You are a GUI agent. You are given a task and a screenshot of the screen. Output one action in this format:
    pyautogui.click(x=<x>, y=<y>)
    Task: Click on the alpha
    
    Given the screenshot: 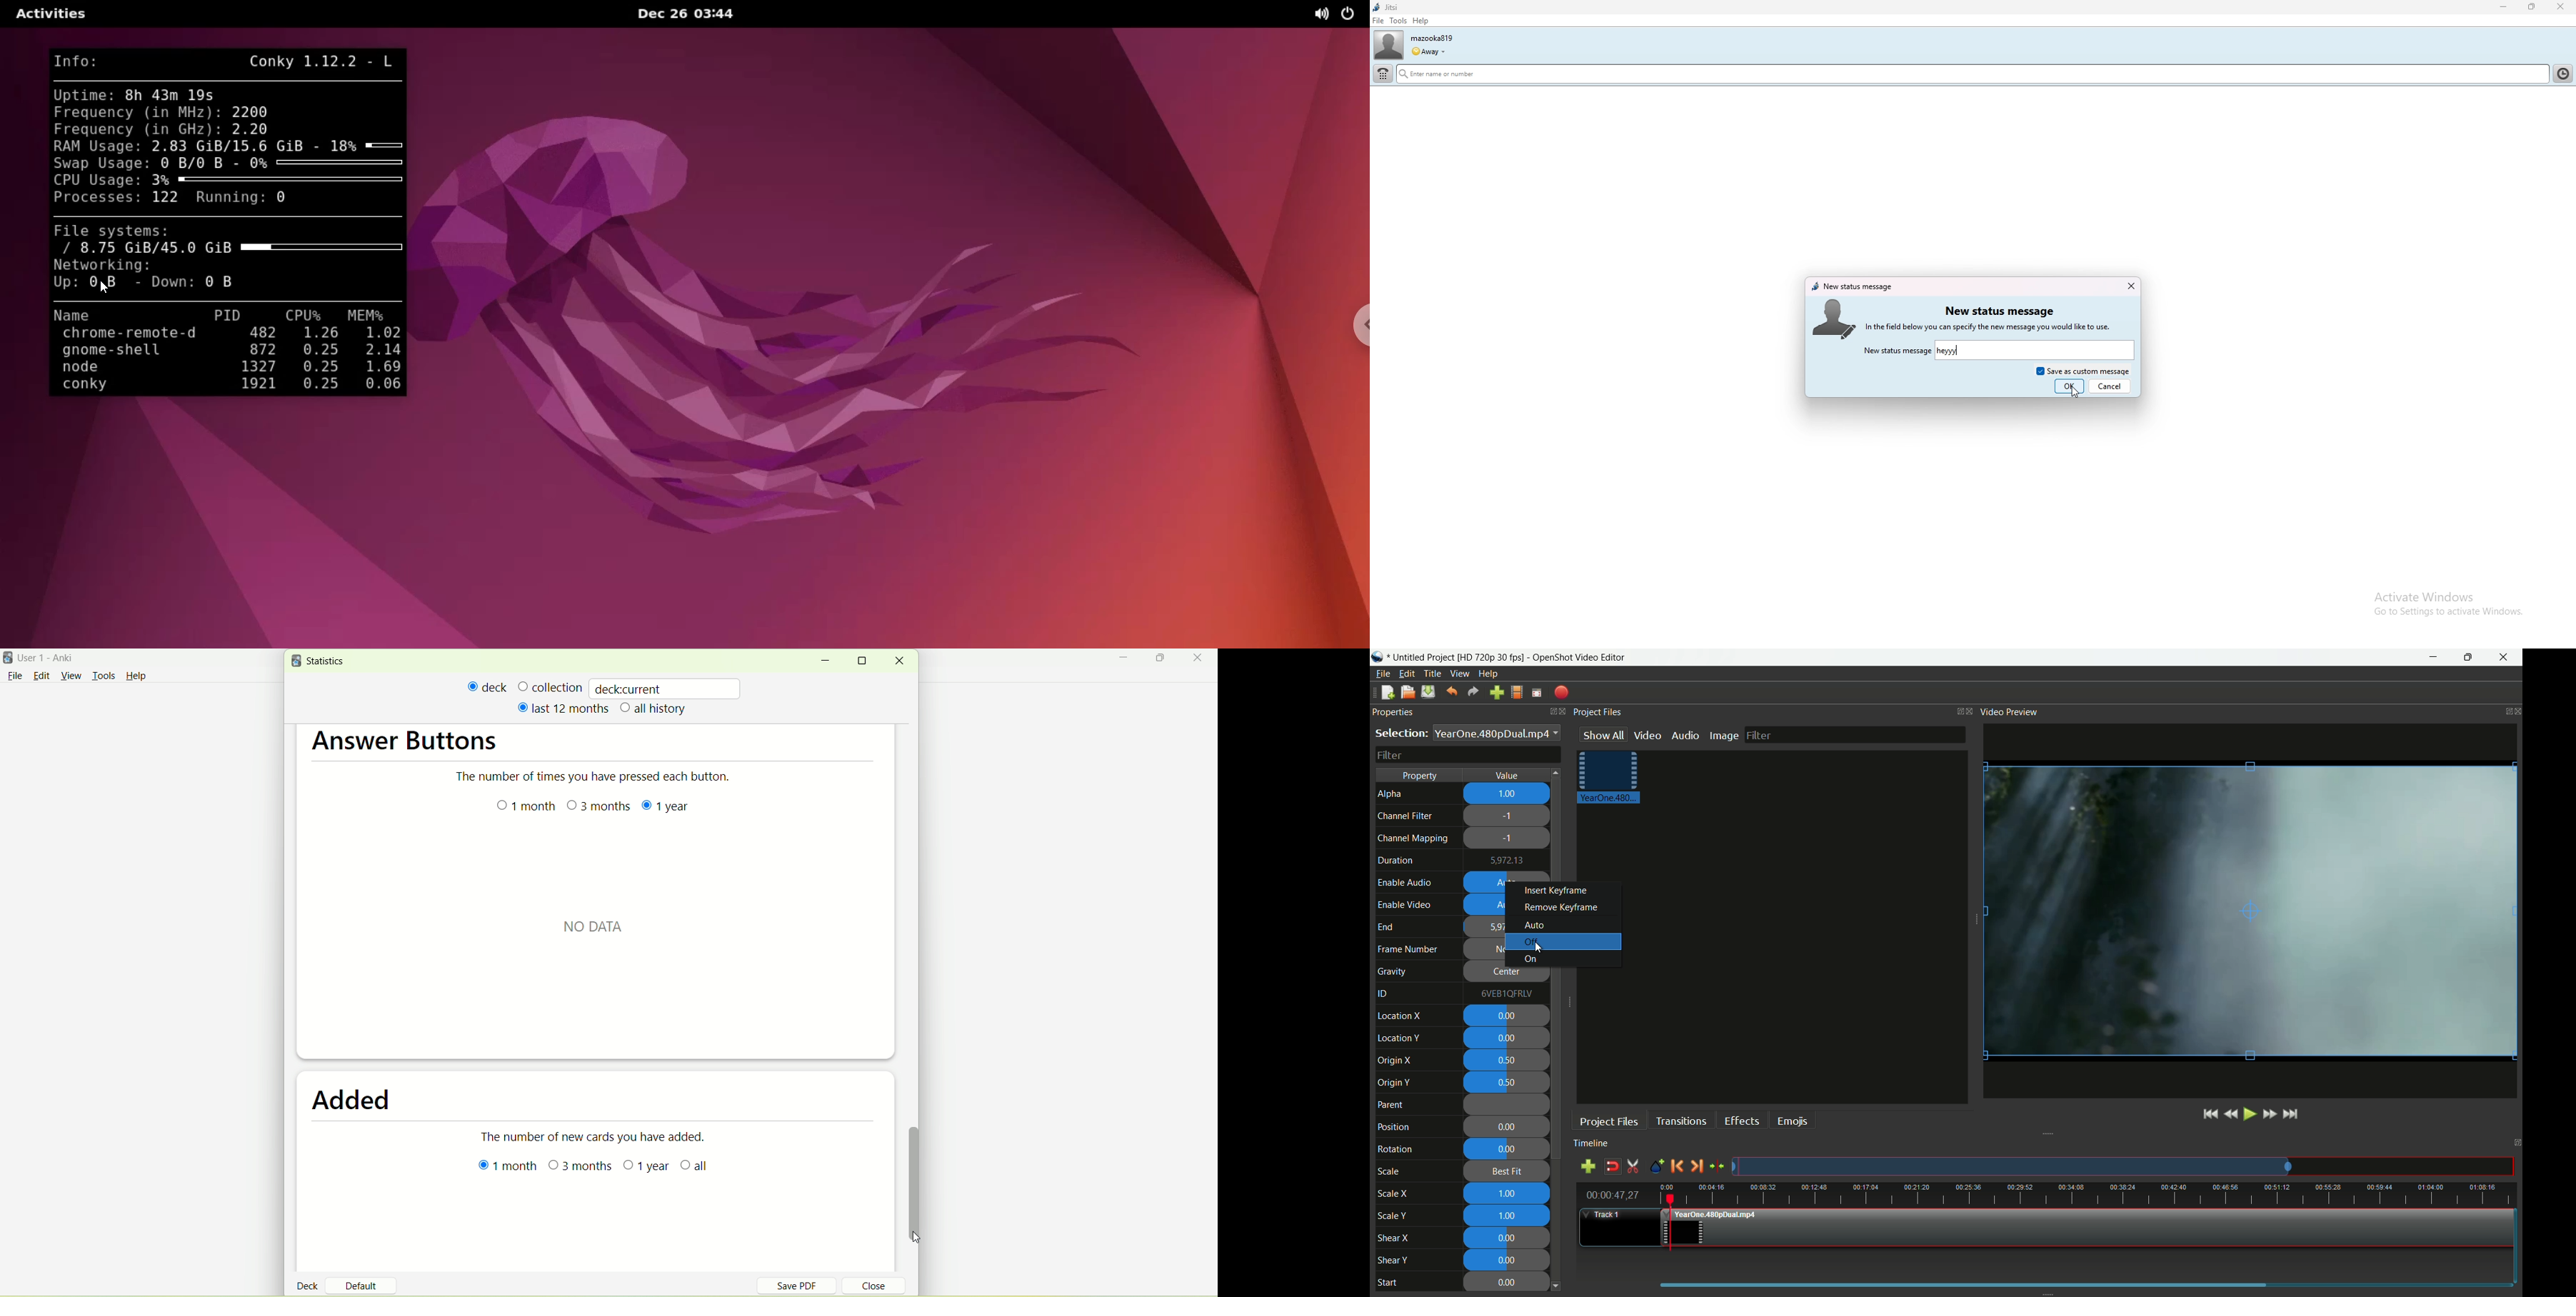 What is the action you would take?
    pyautogui.click(x=1392, y=794)
    